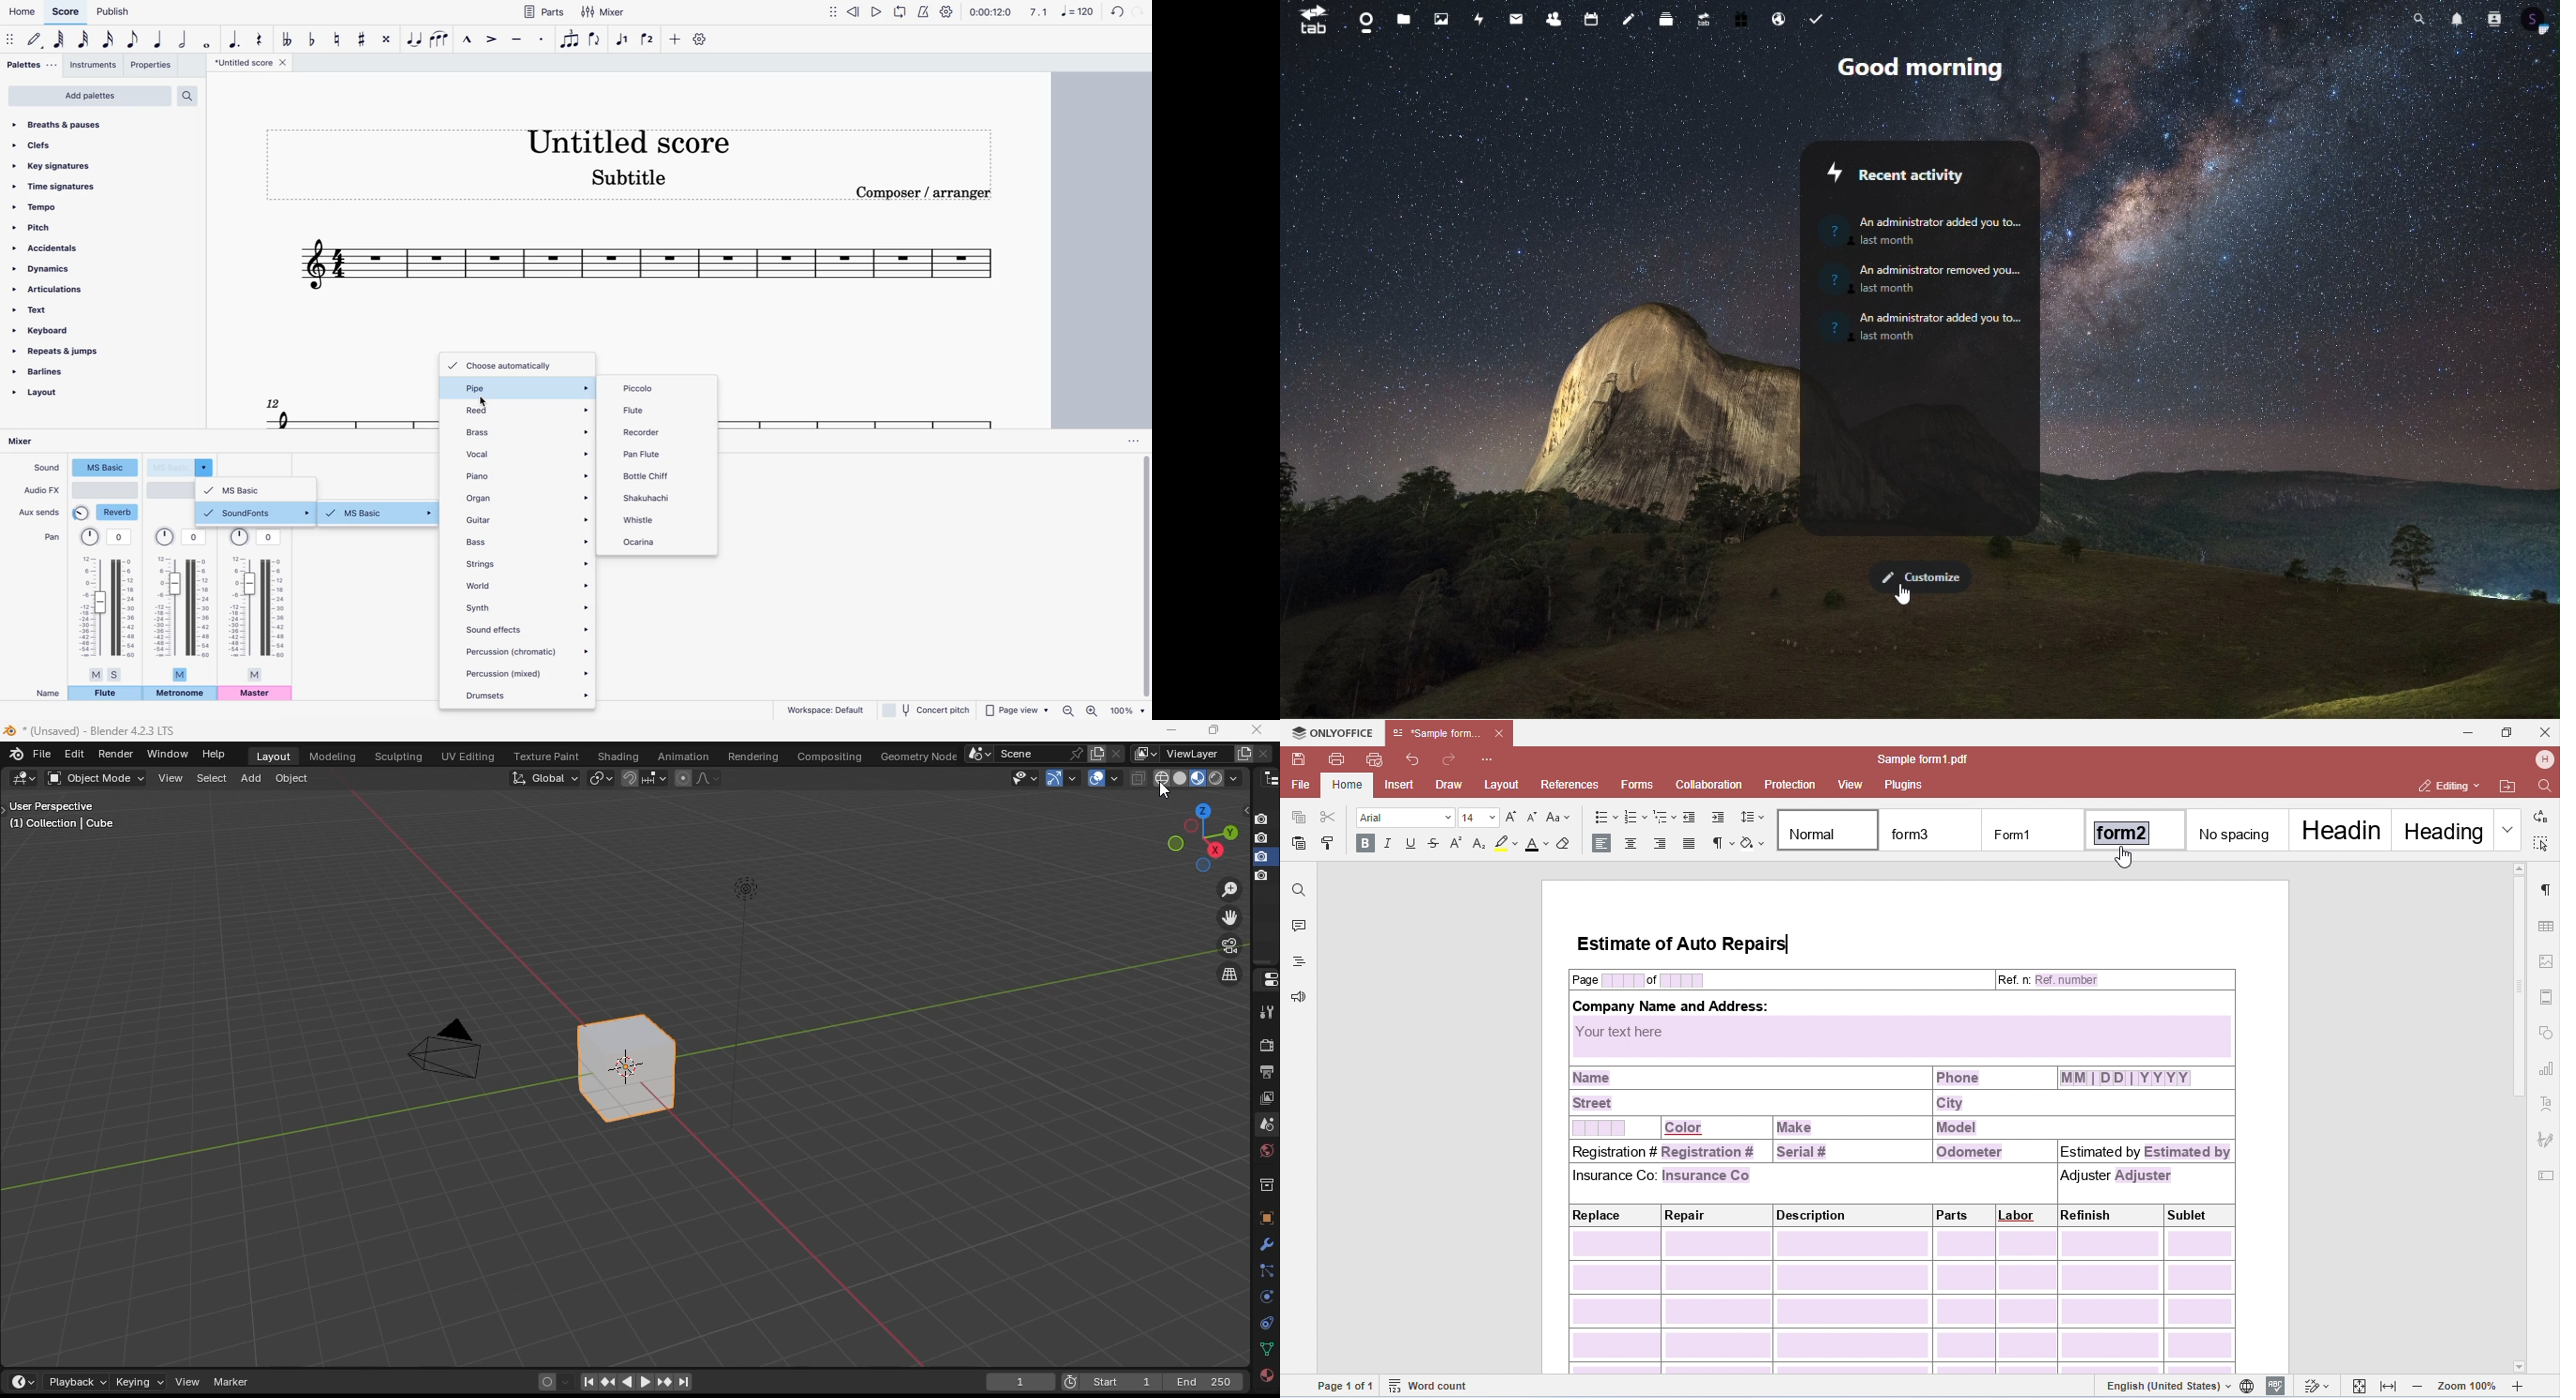 The height and width of the screenshot is (1400, 2576). I want to click on ms basic, so click(260, 488).